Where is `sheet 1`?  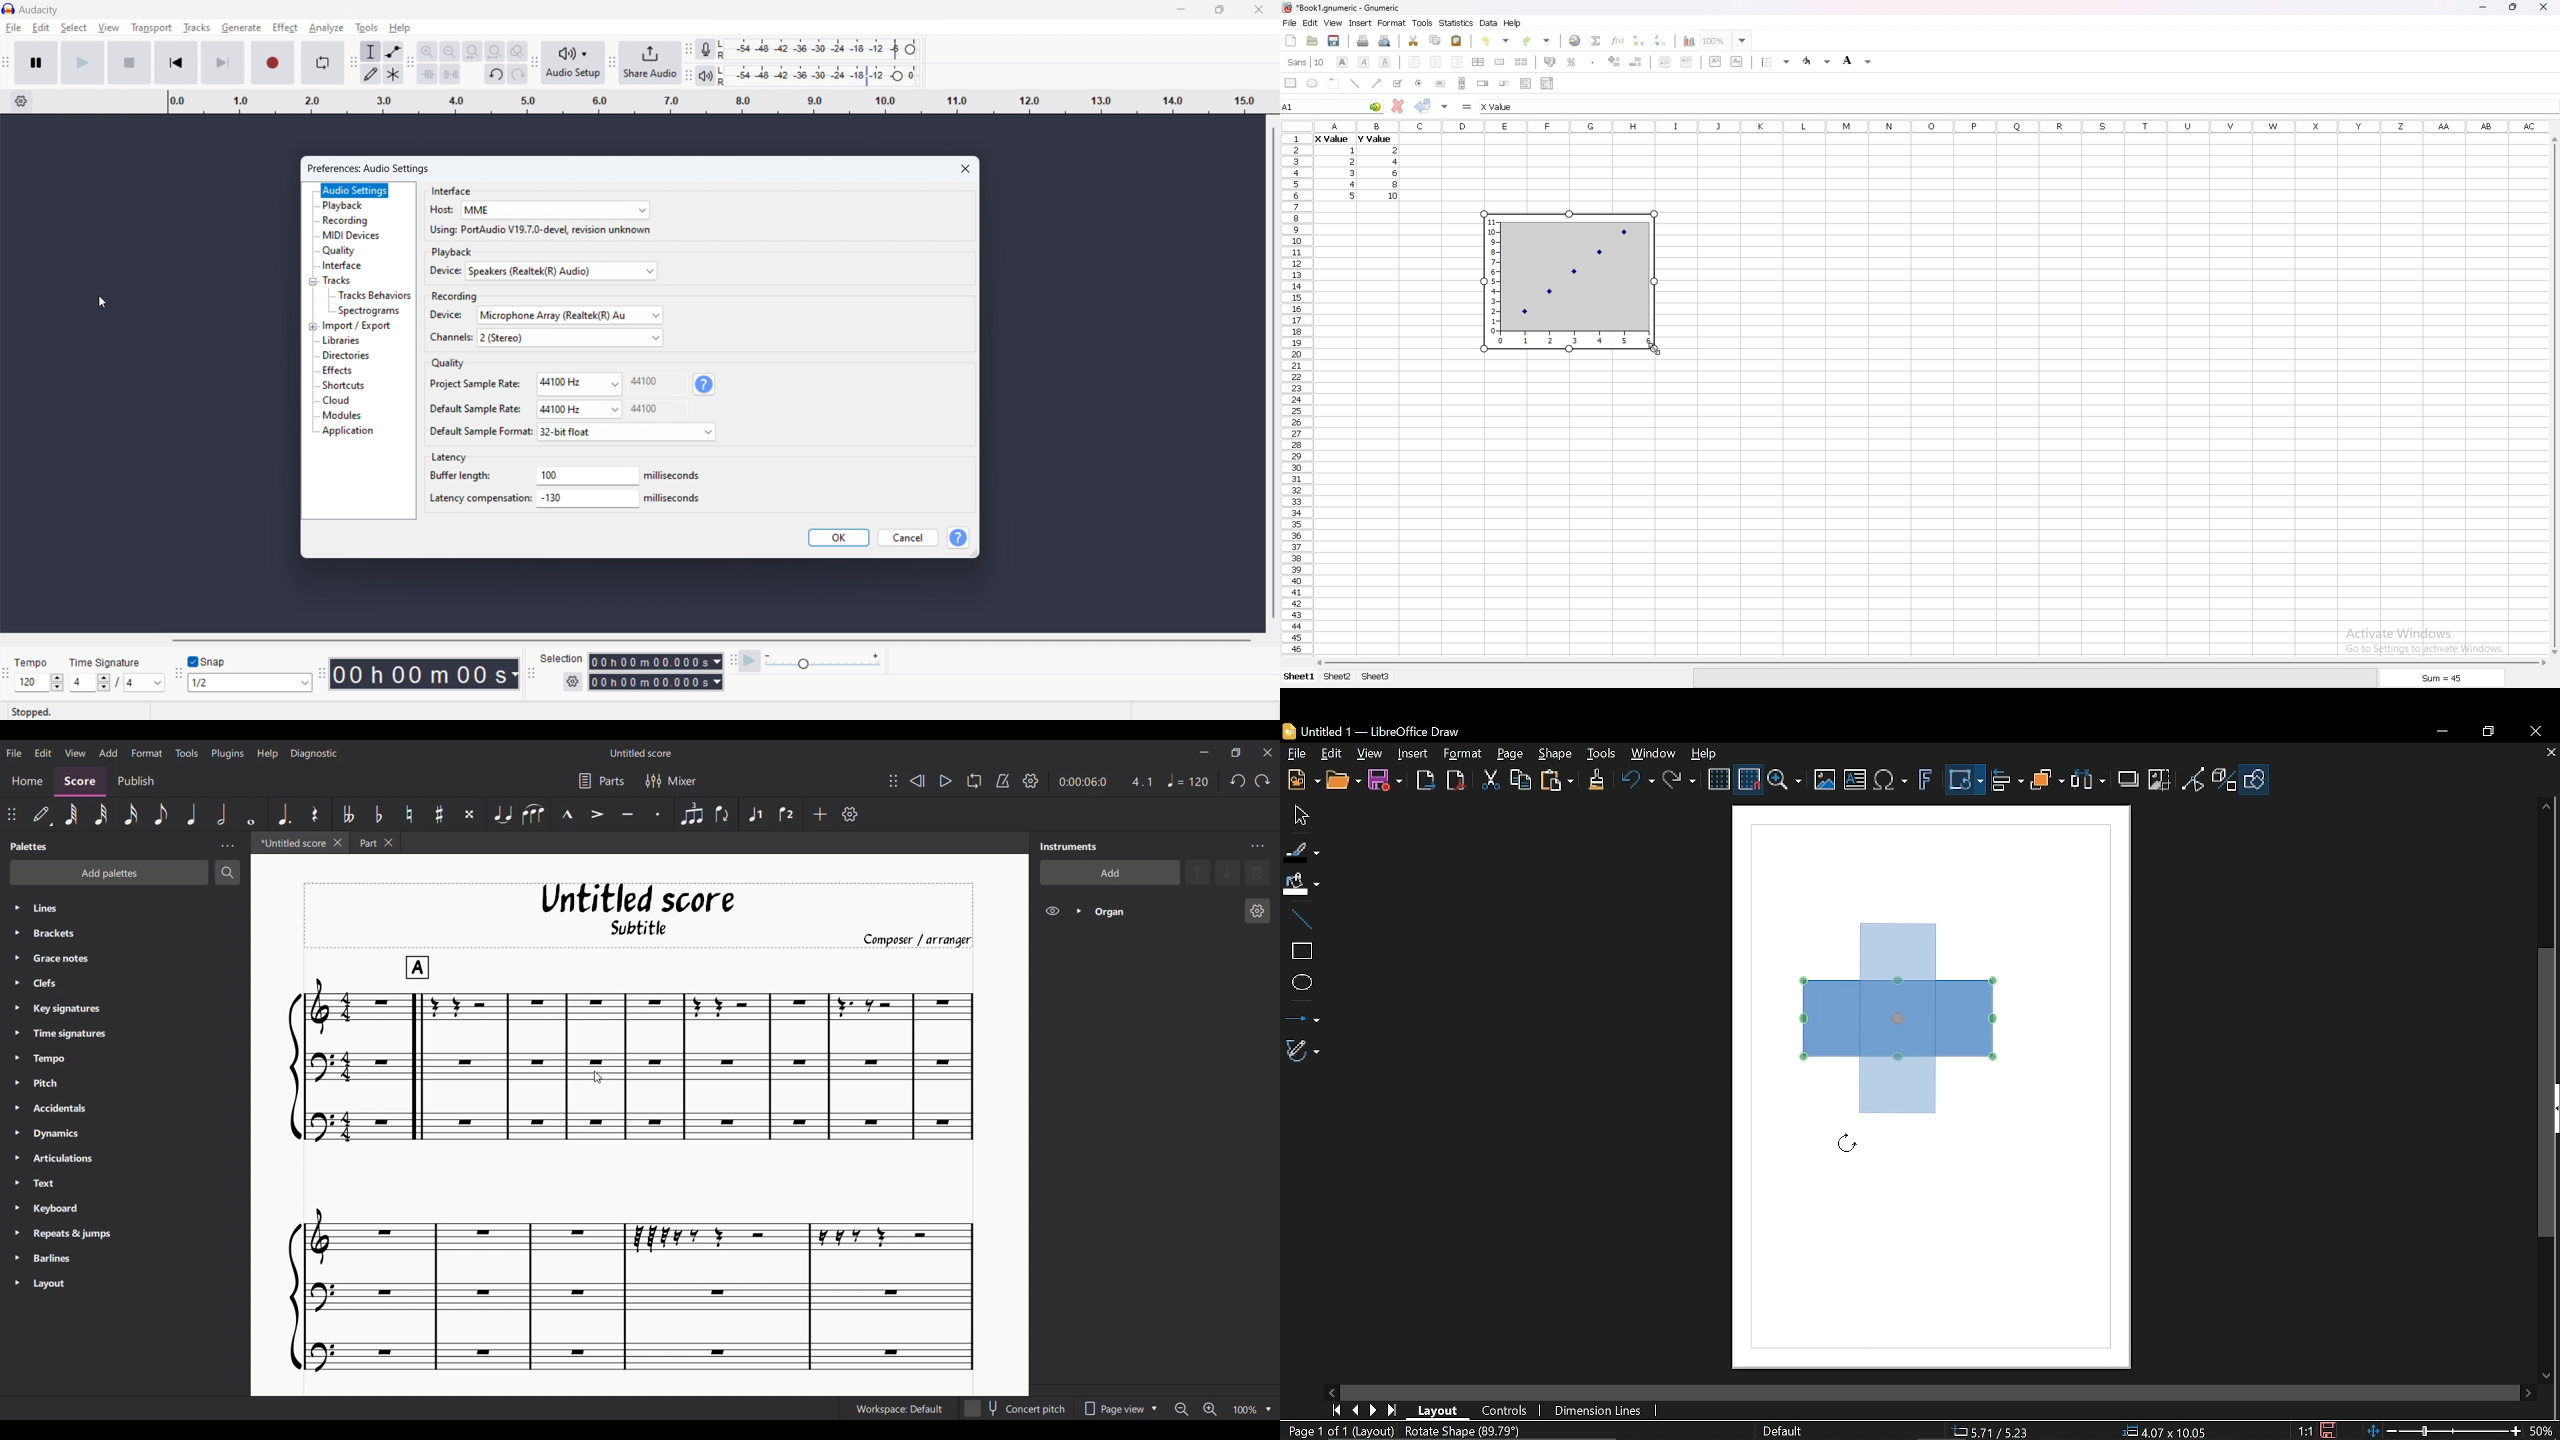 sheet 1 is located at coordinates (1300, 677).